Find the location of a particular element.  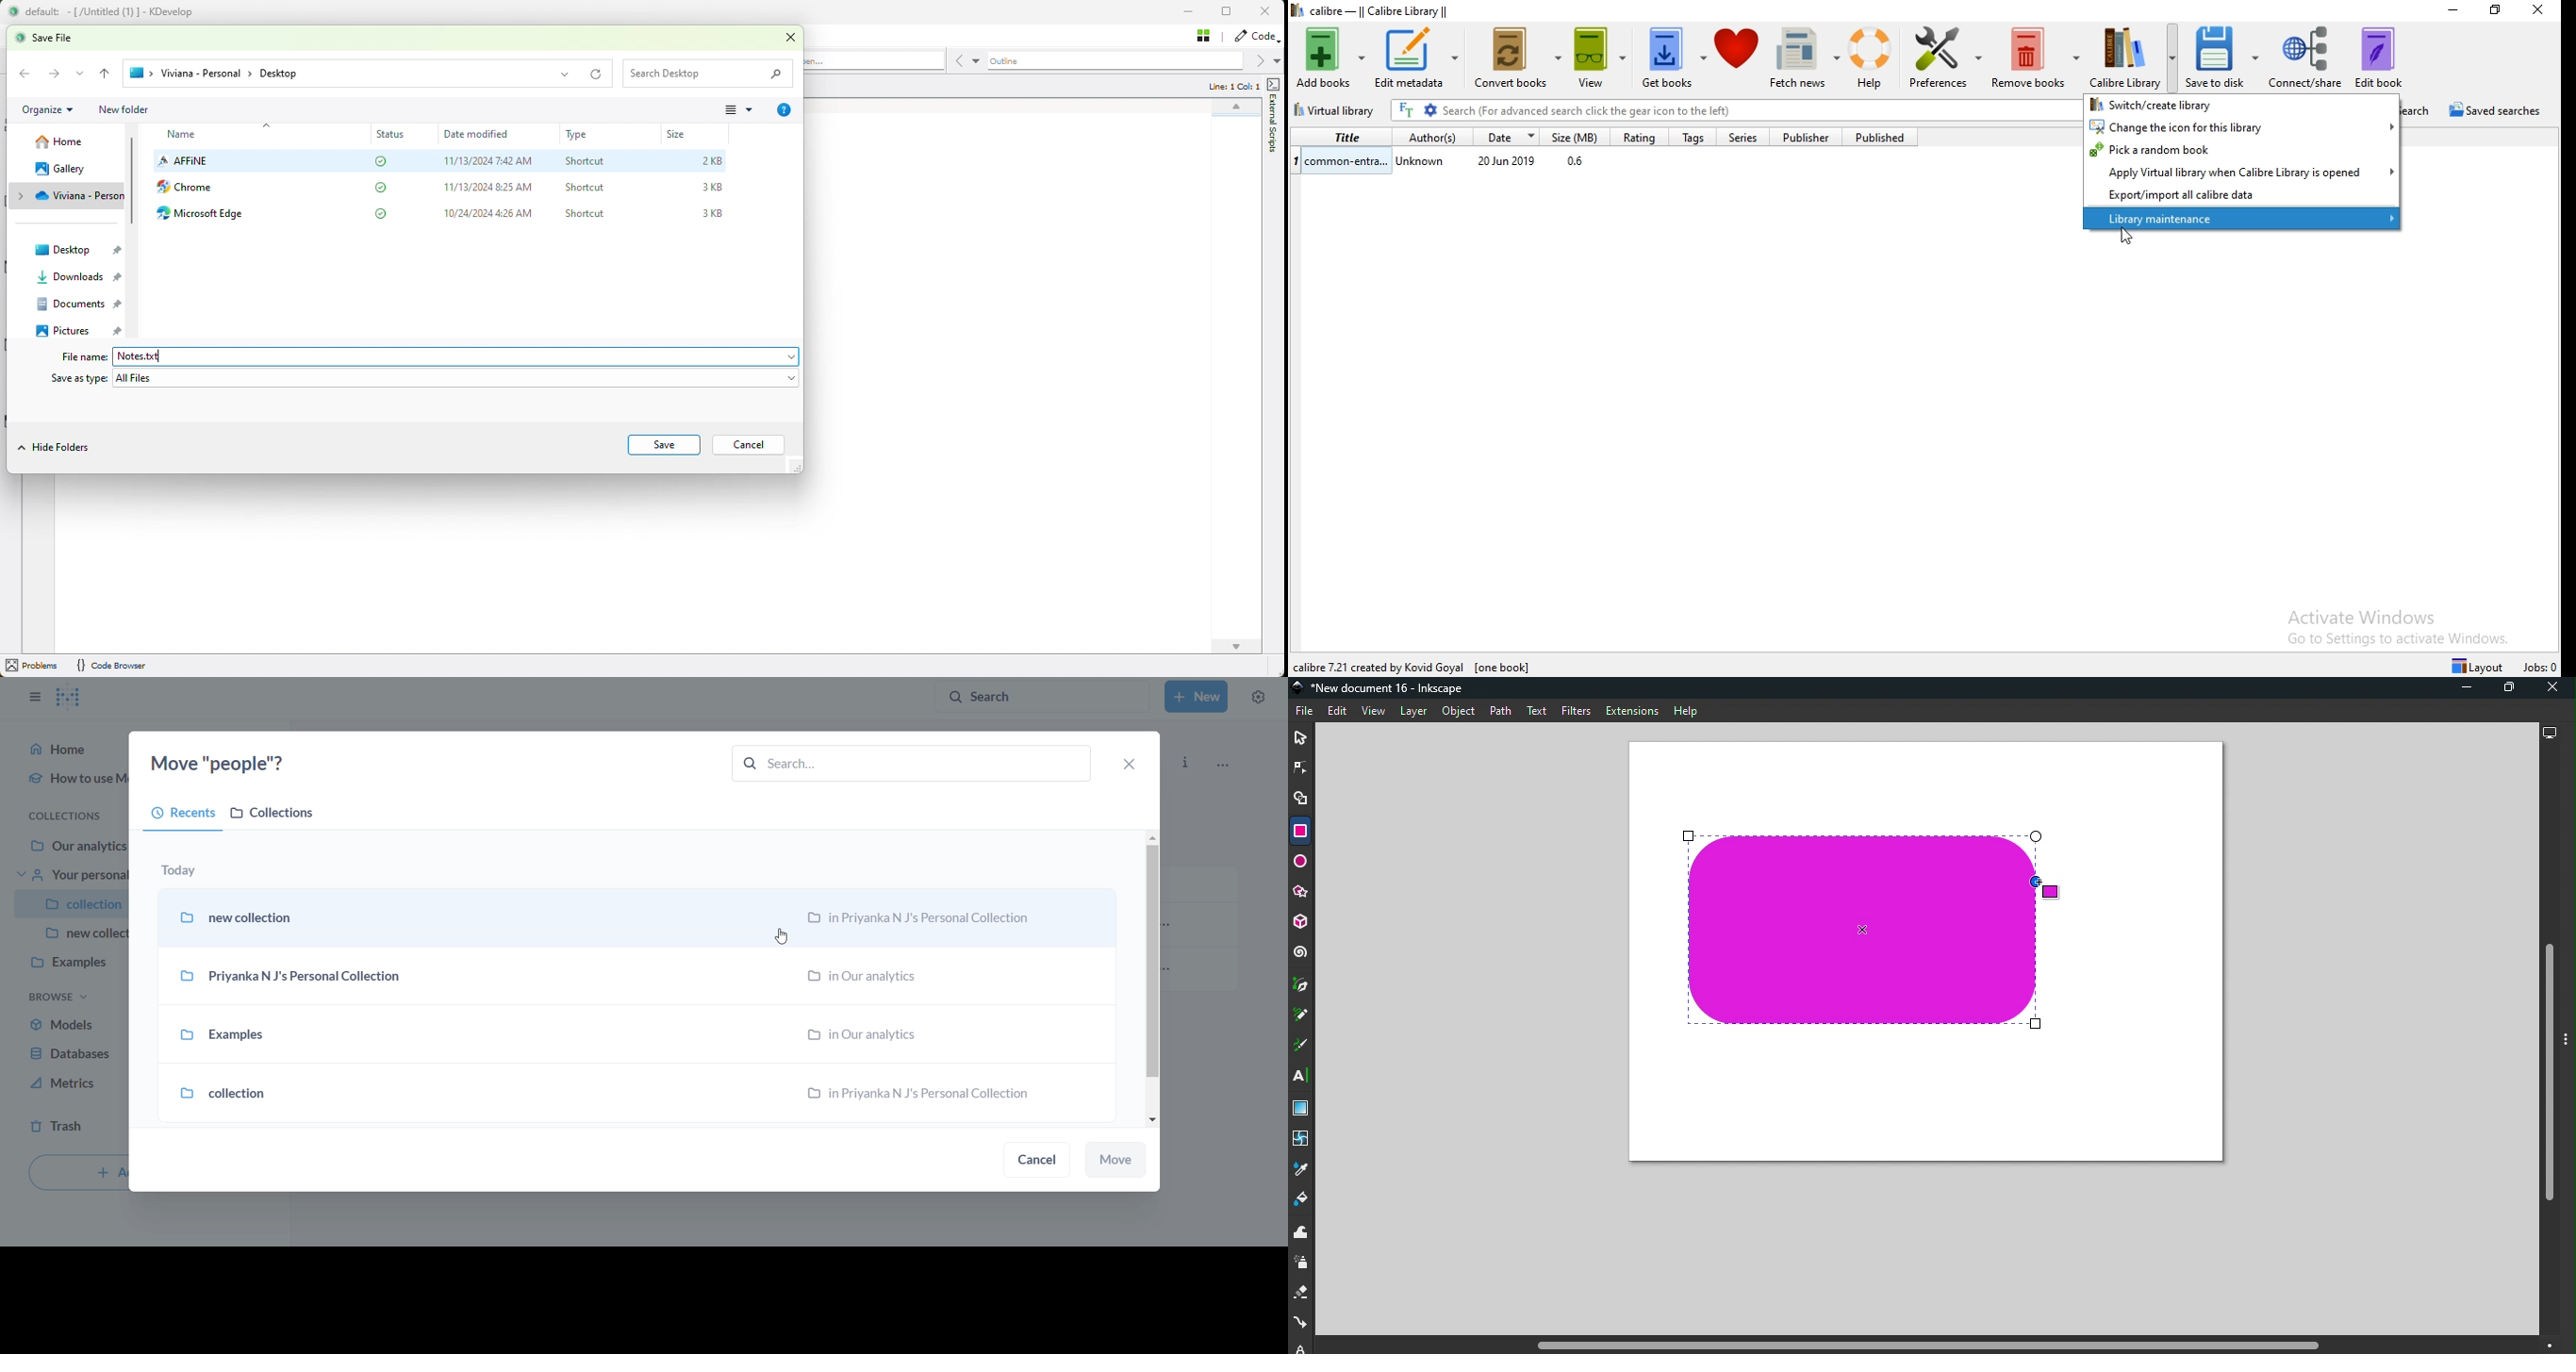

Donate to calibre is located at coordinates (1739, 60).